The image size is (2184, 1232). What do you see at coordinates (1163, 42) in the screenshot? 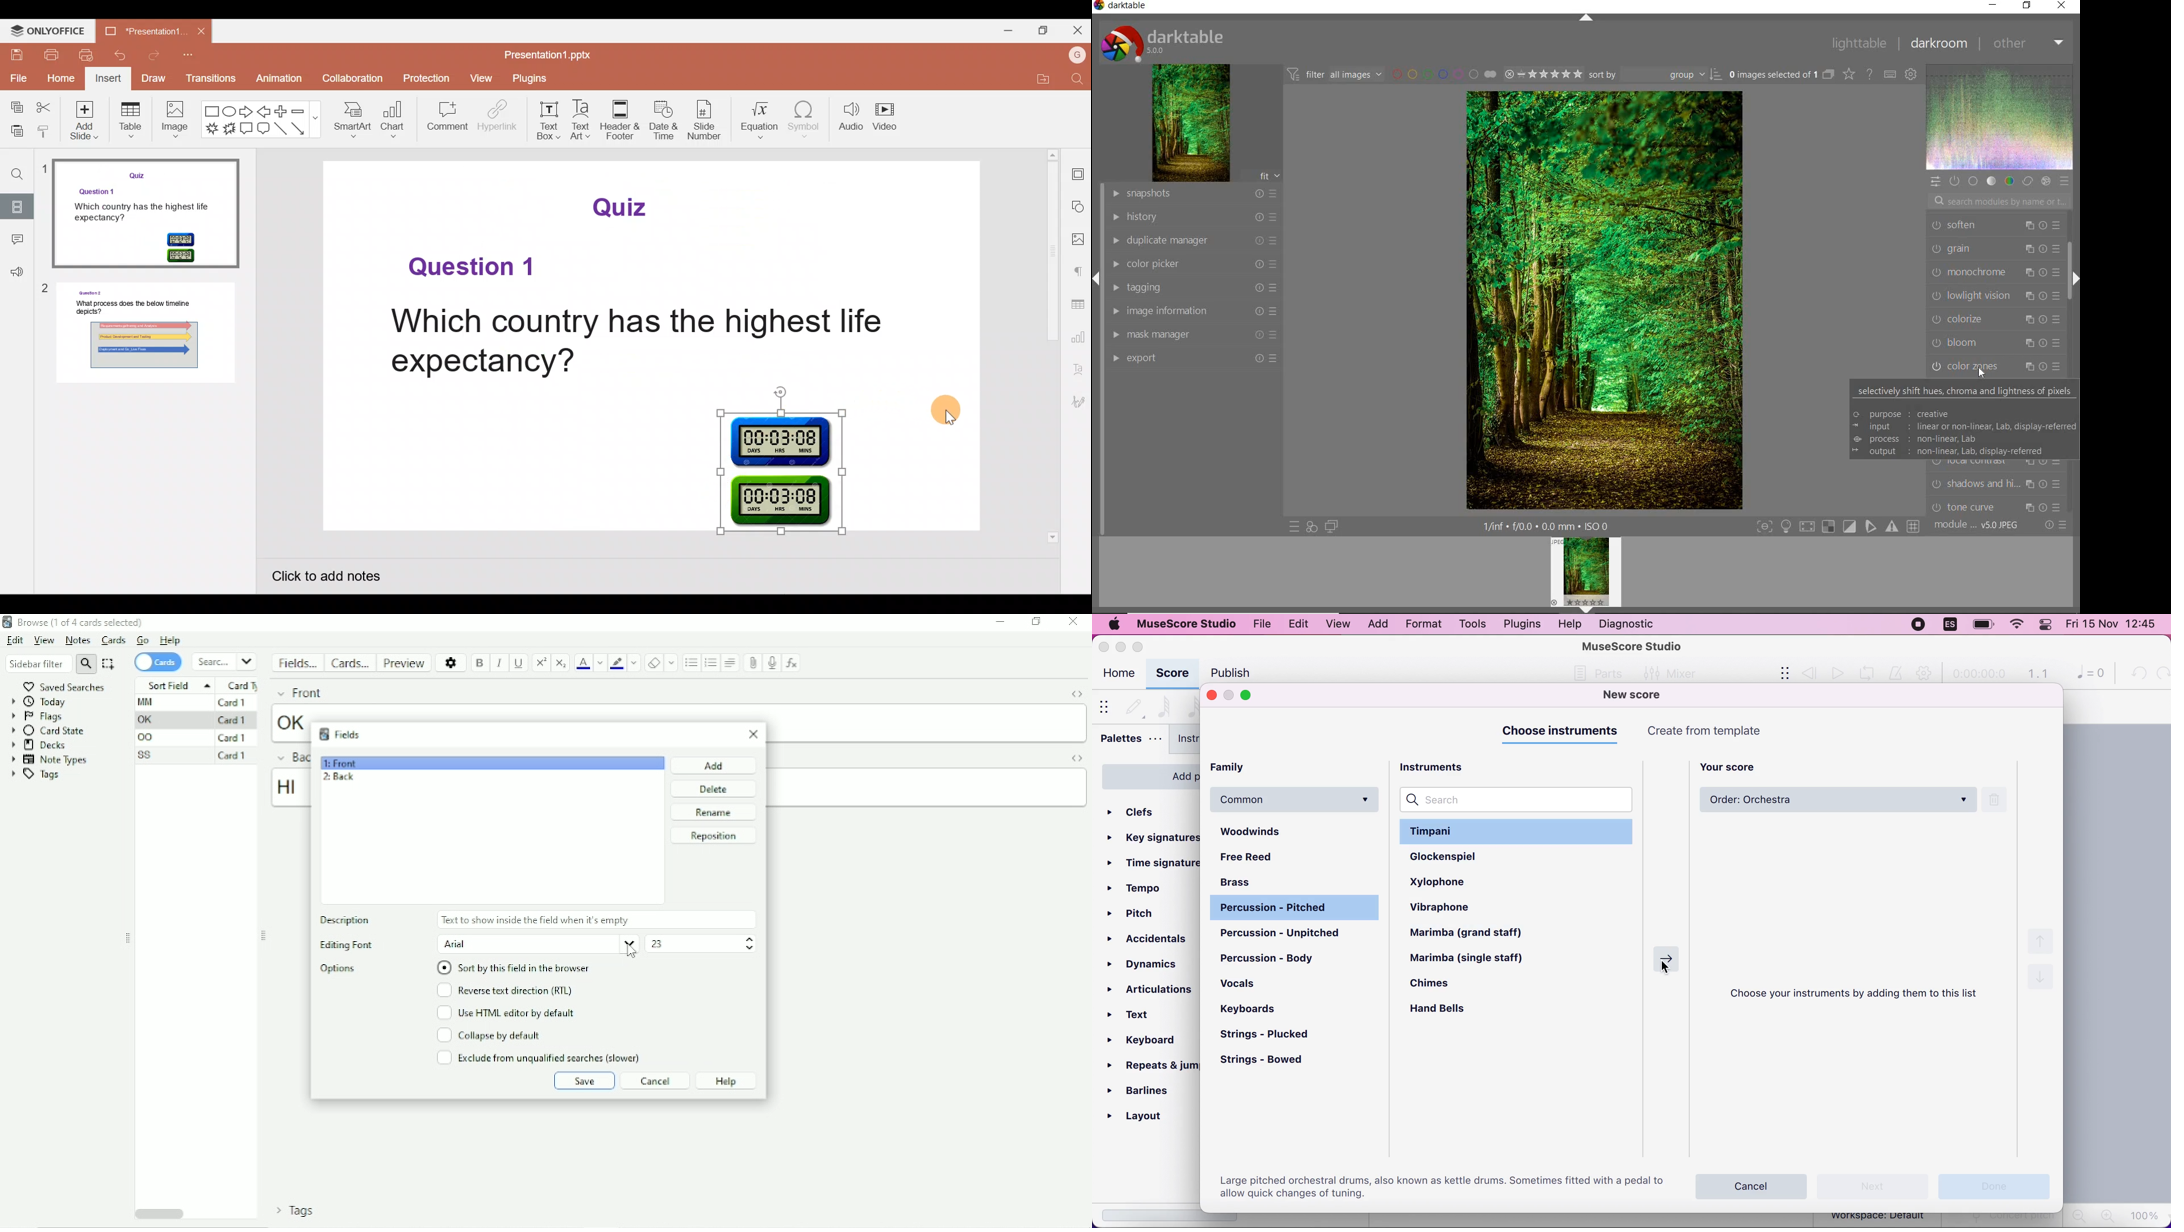
I see `SYSTEM LOGO & NAME` at bounding box center [1163, 42].